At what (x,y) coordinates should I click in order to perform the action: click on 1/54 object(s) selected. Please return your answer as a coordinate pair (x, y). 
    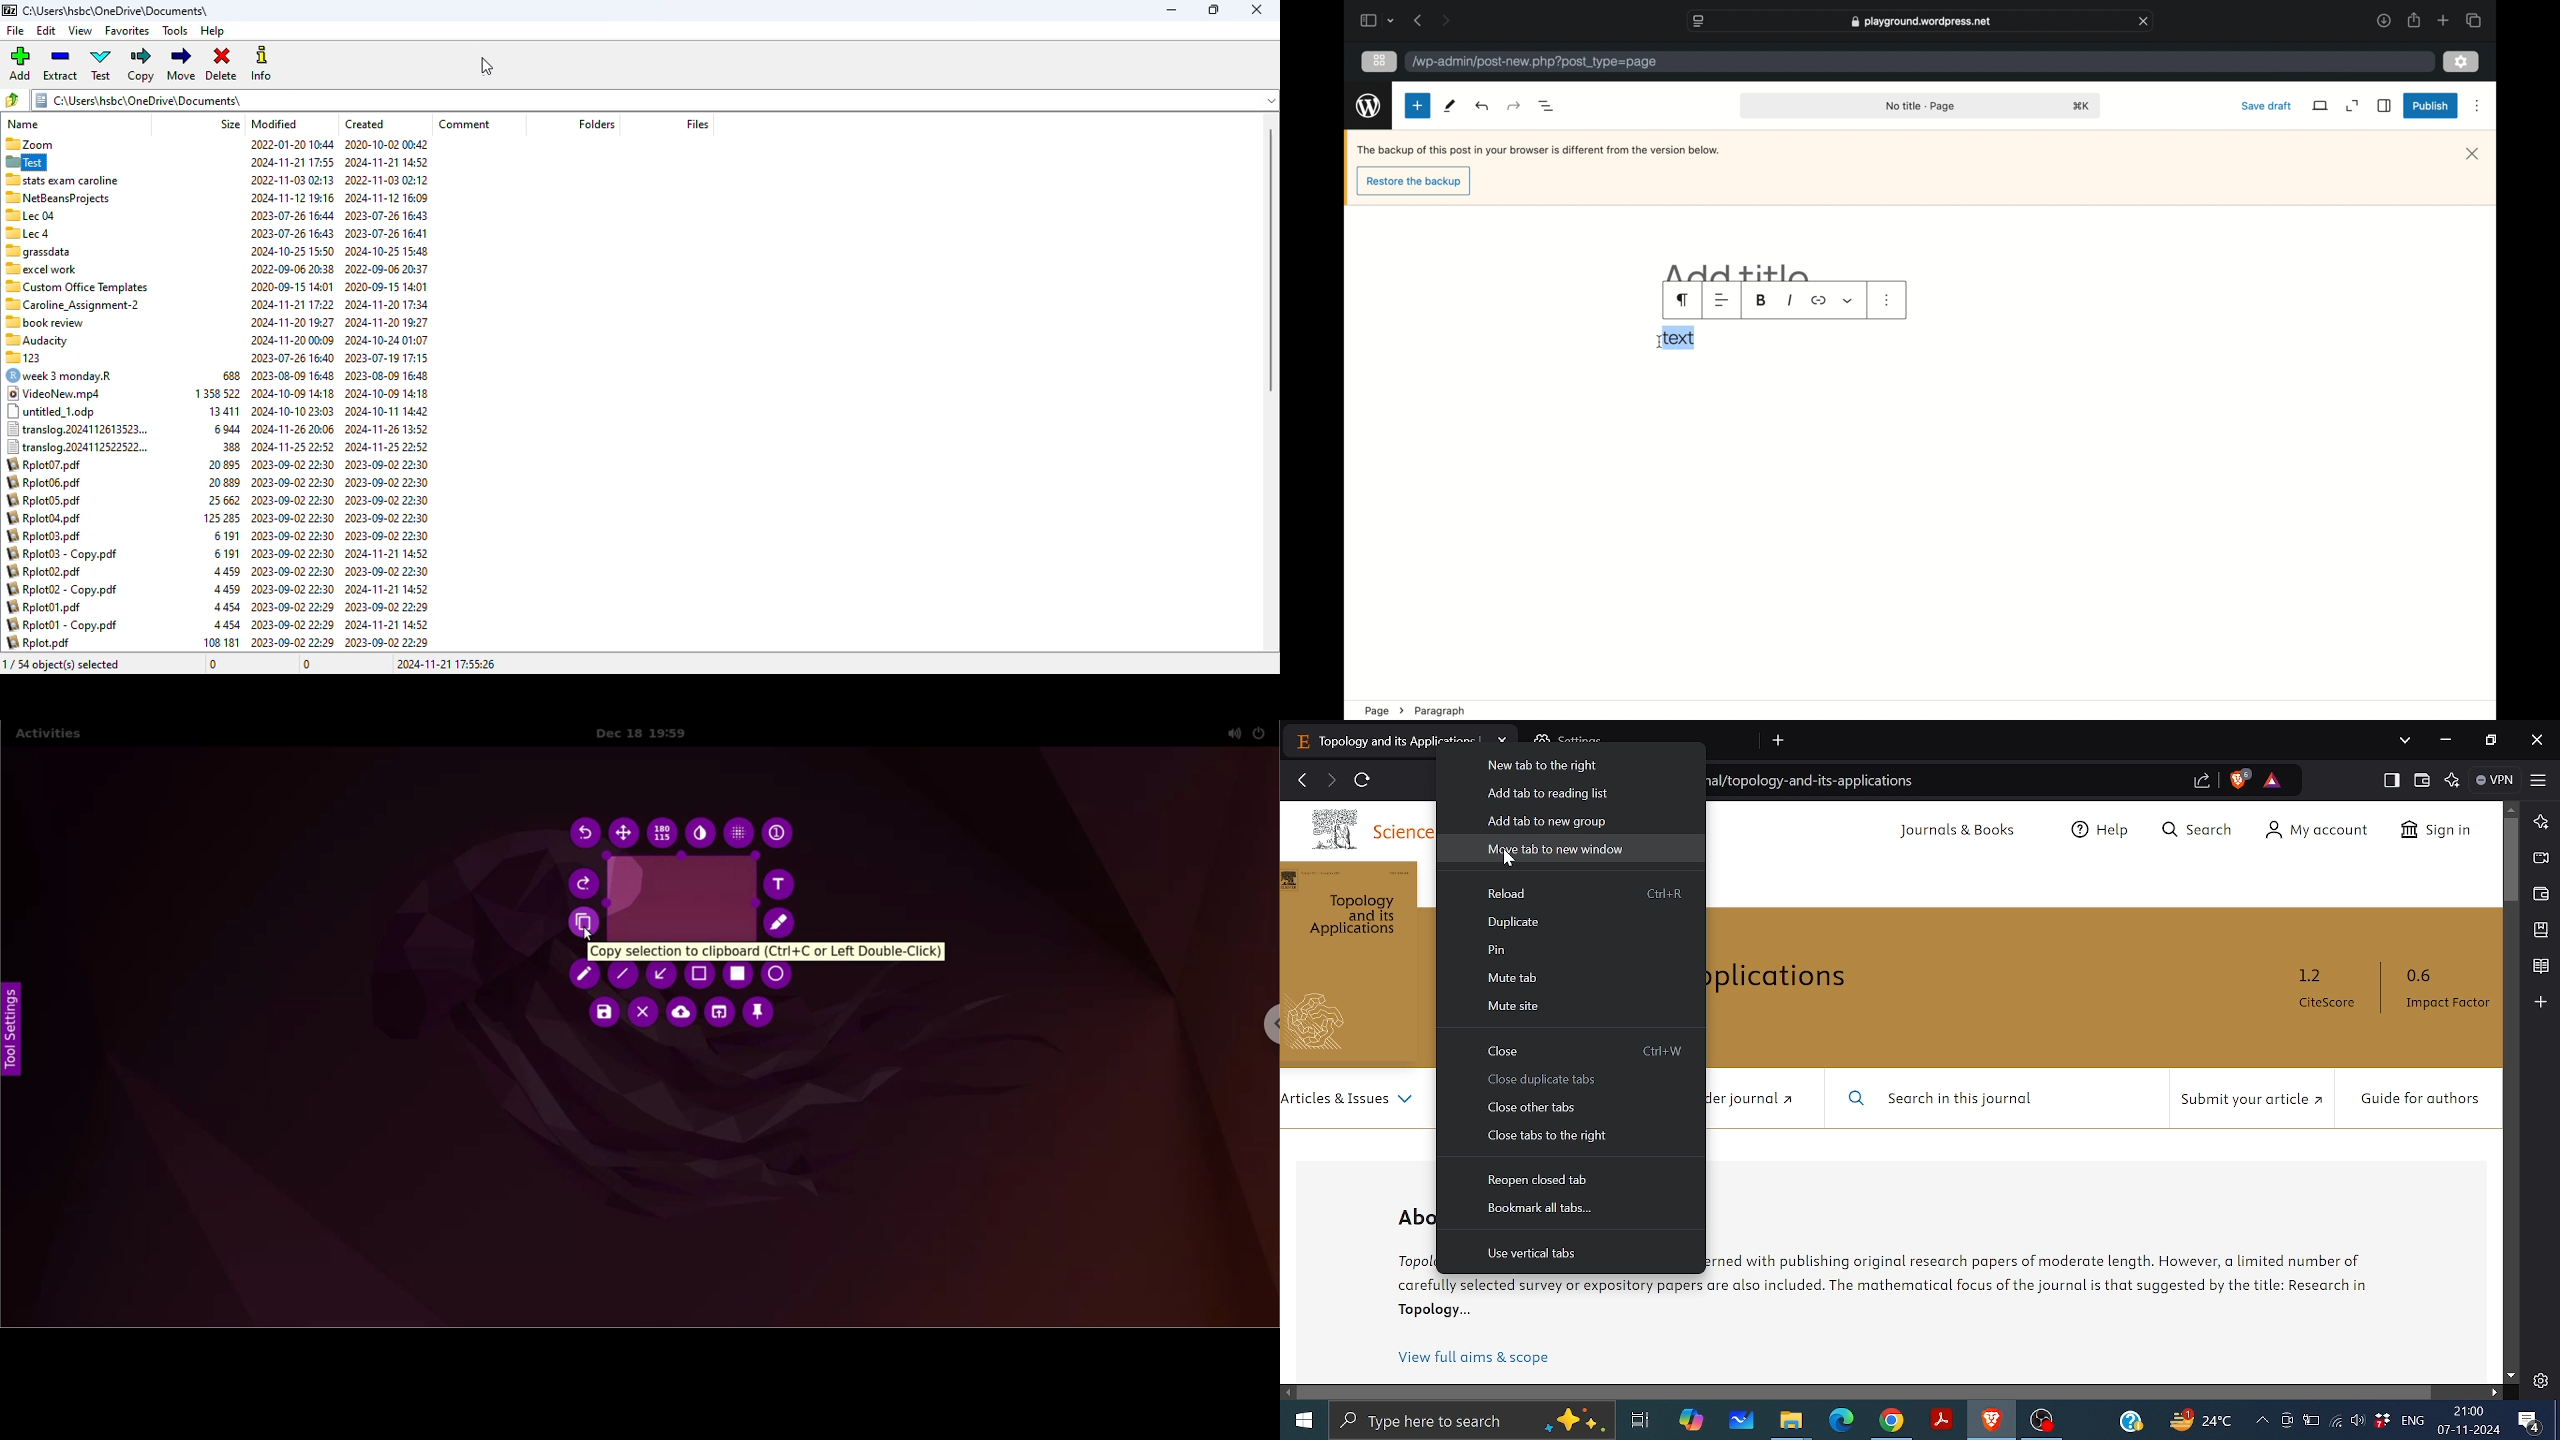
    Looking at the image, I should click on (63, 664).